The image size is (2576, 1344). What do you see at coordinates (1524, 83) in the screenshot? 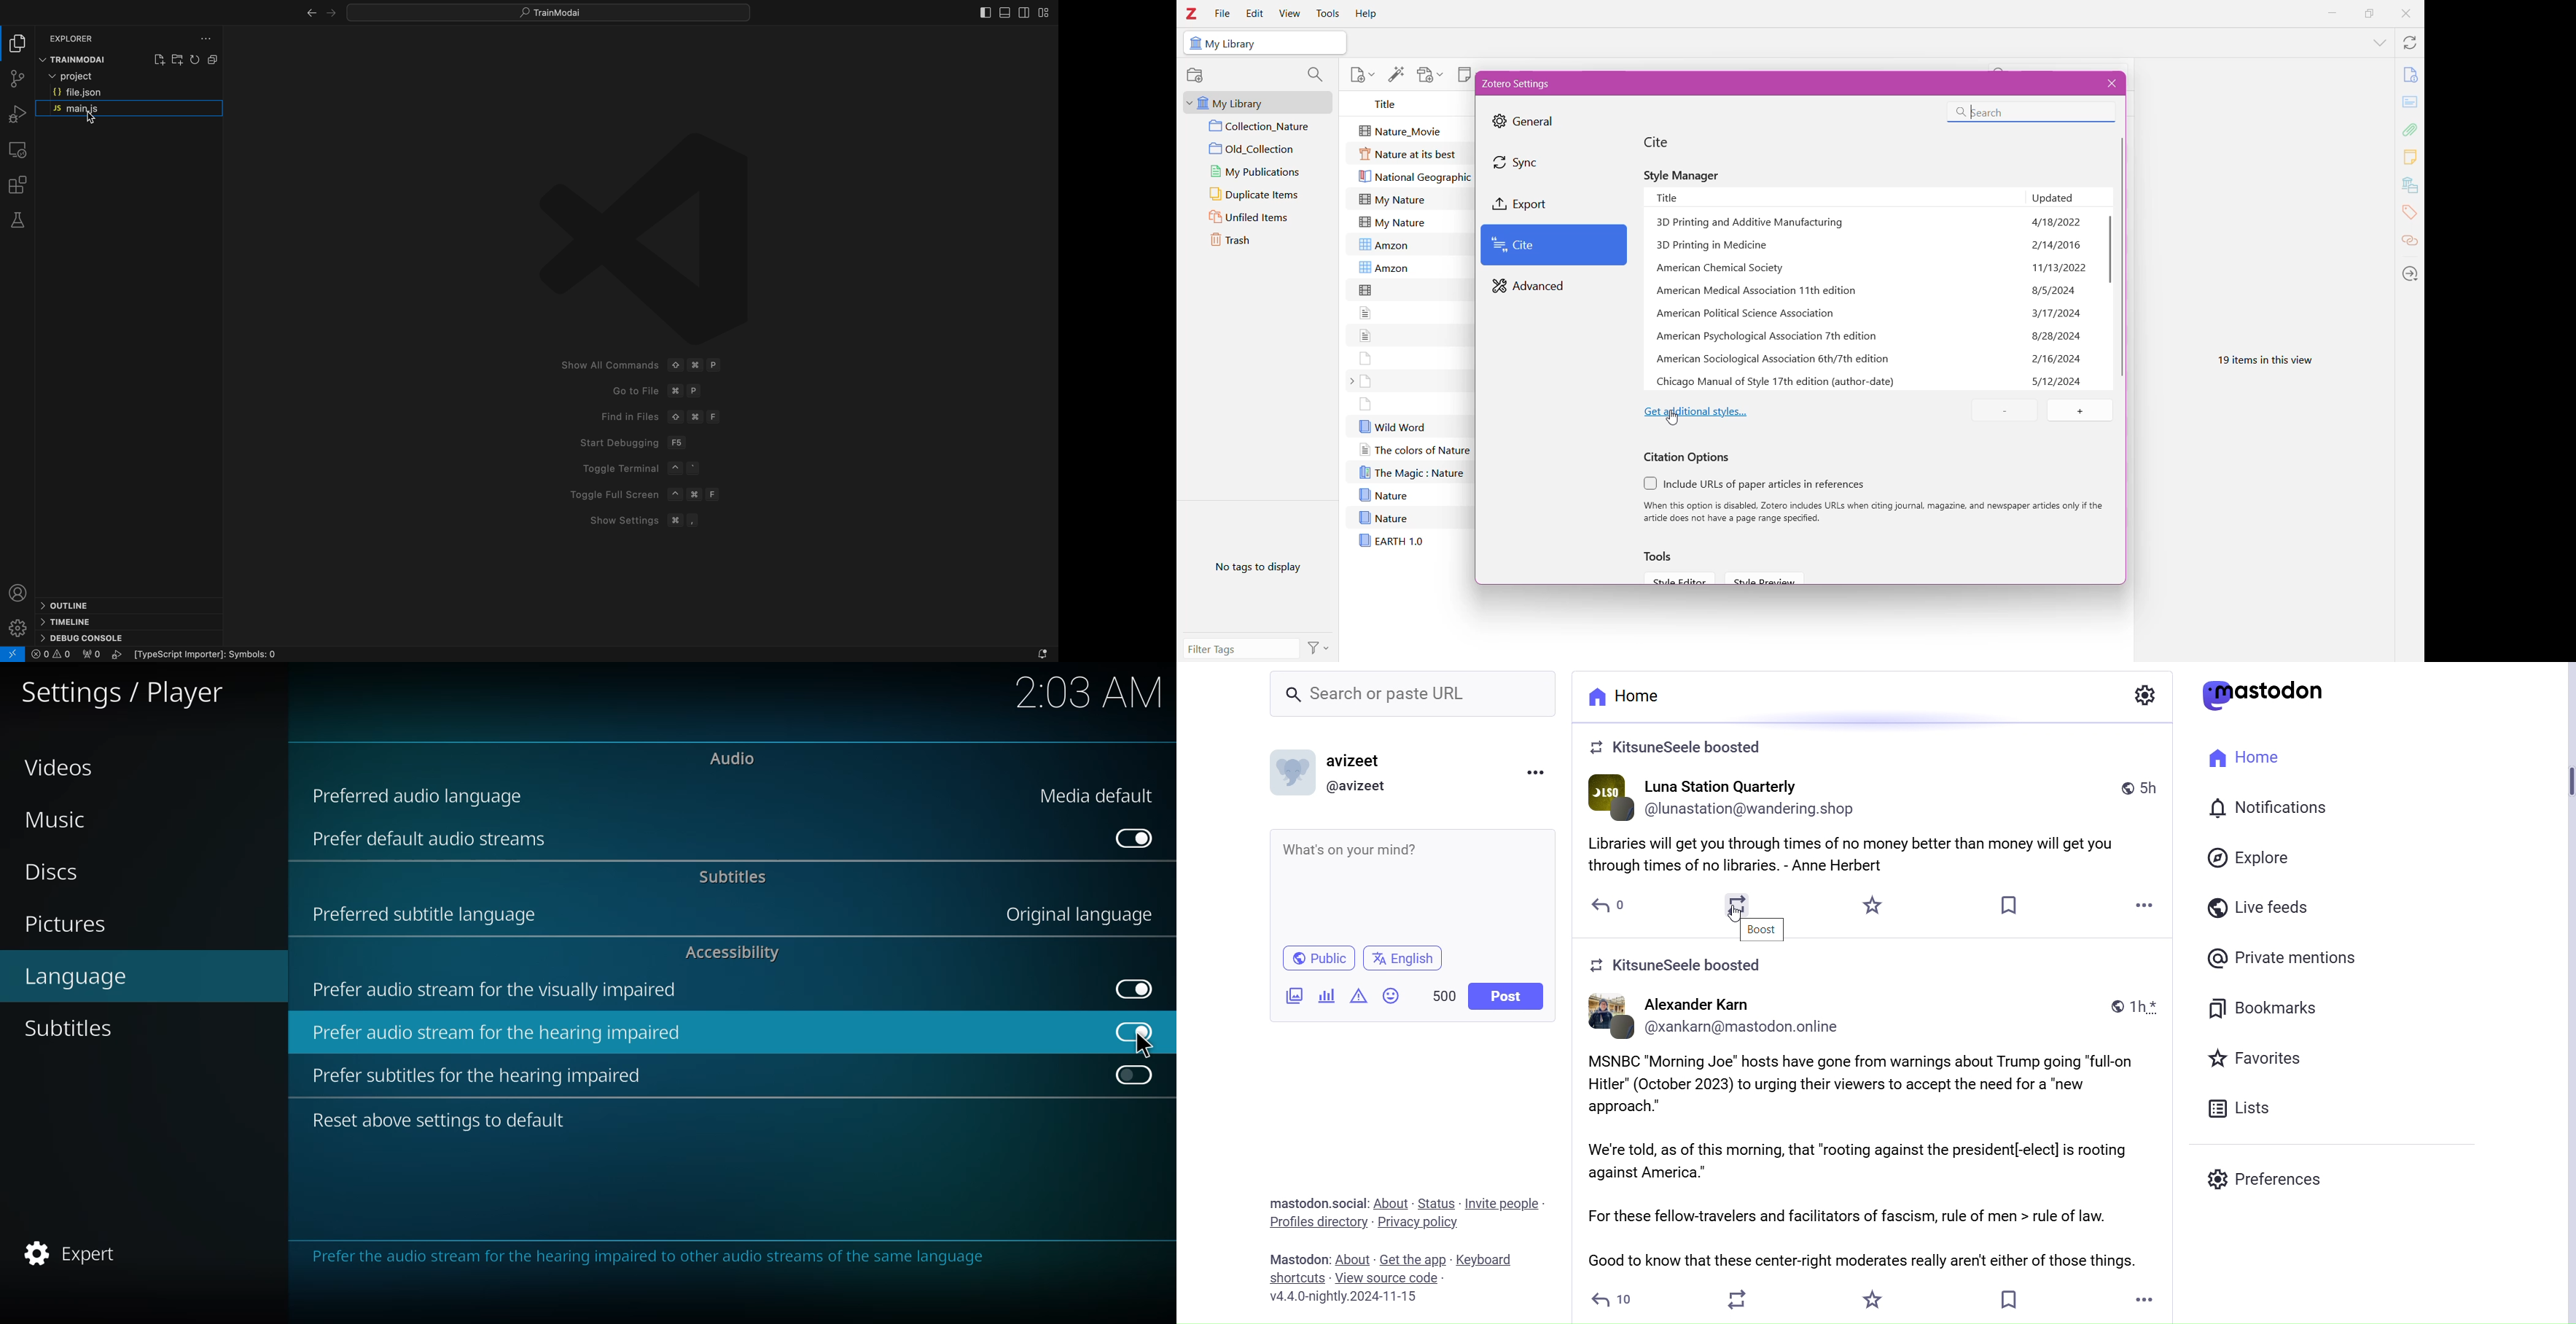
I see `Zotero Settings` at bounding box center [1524, 83].